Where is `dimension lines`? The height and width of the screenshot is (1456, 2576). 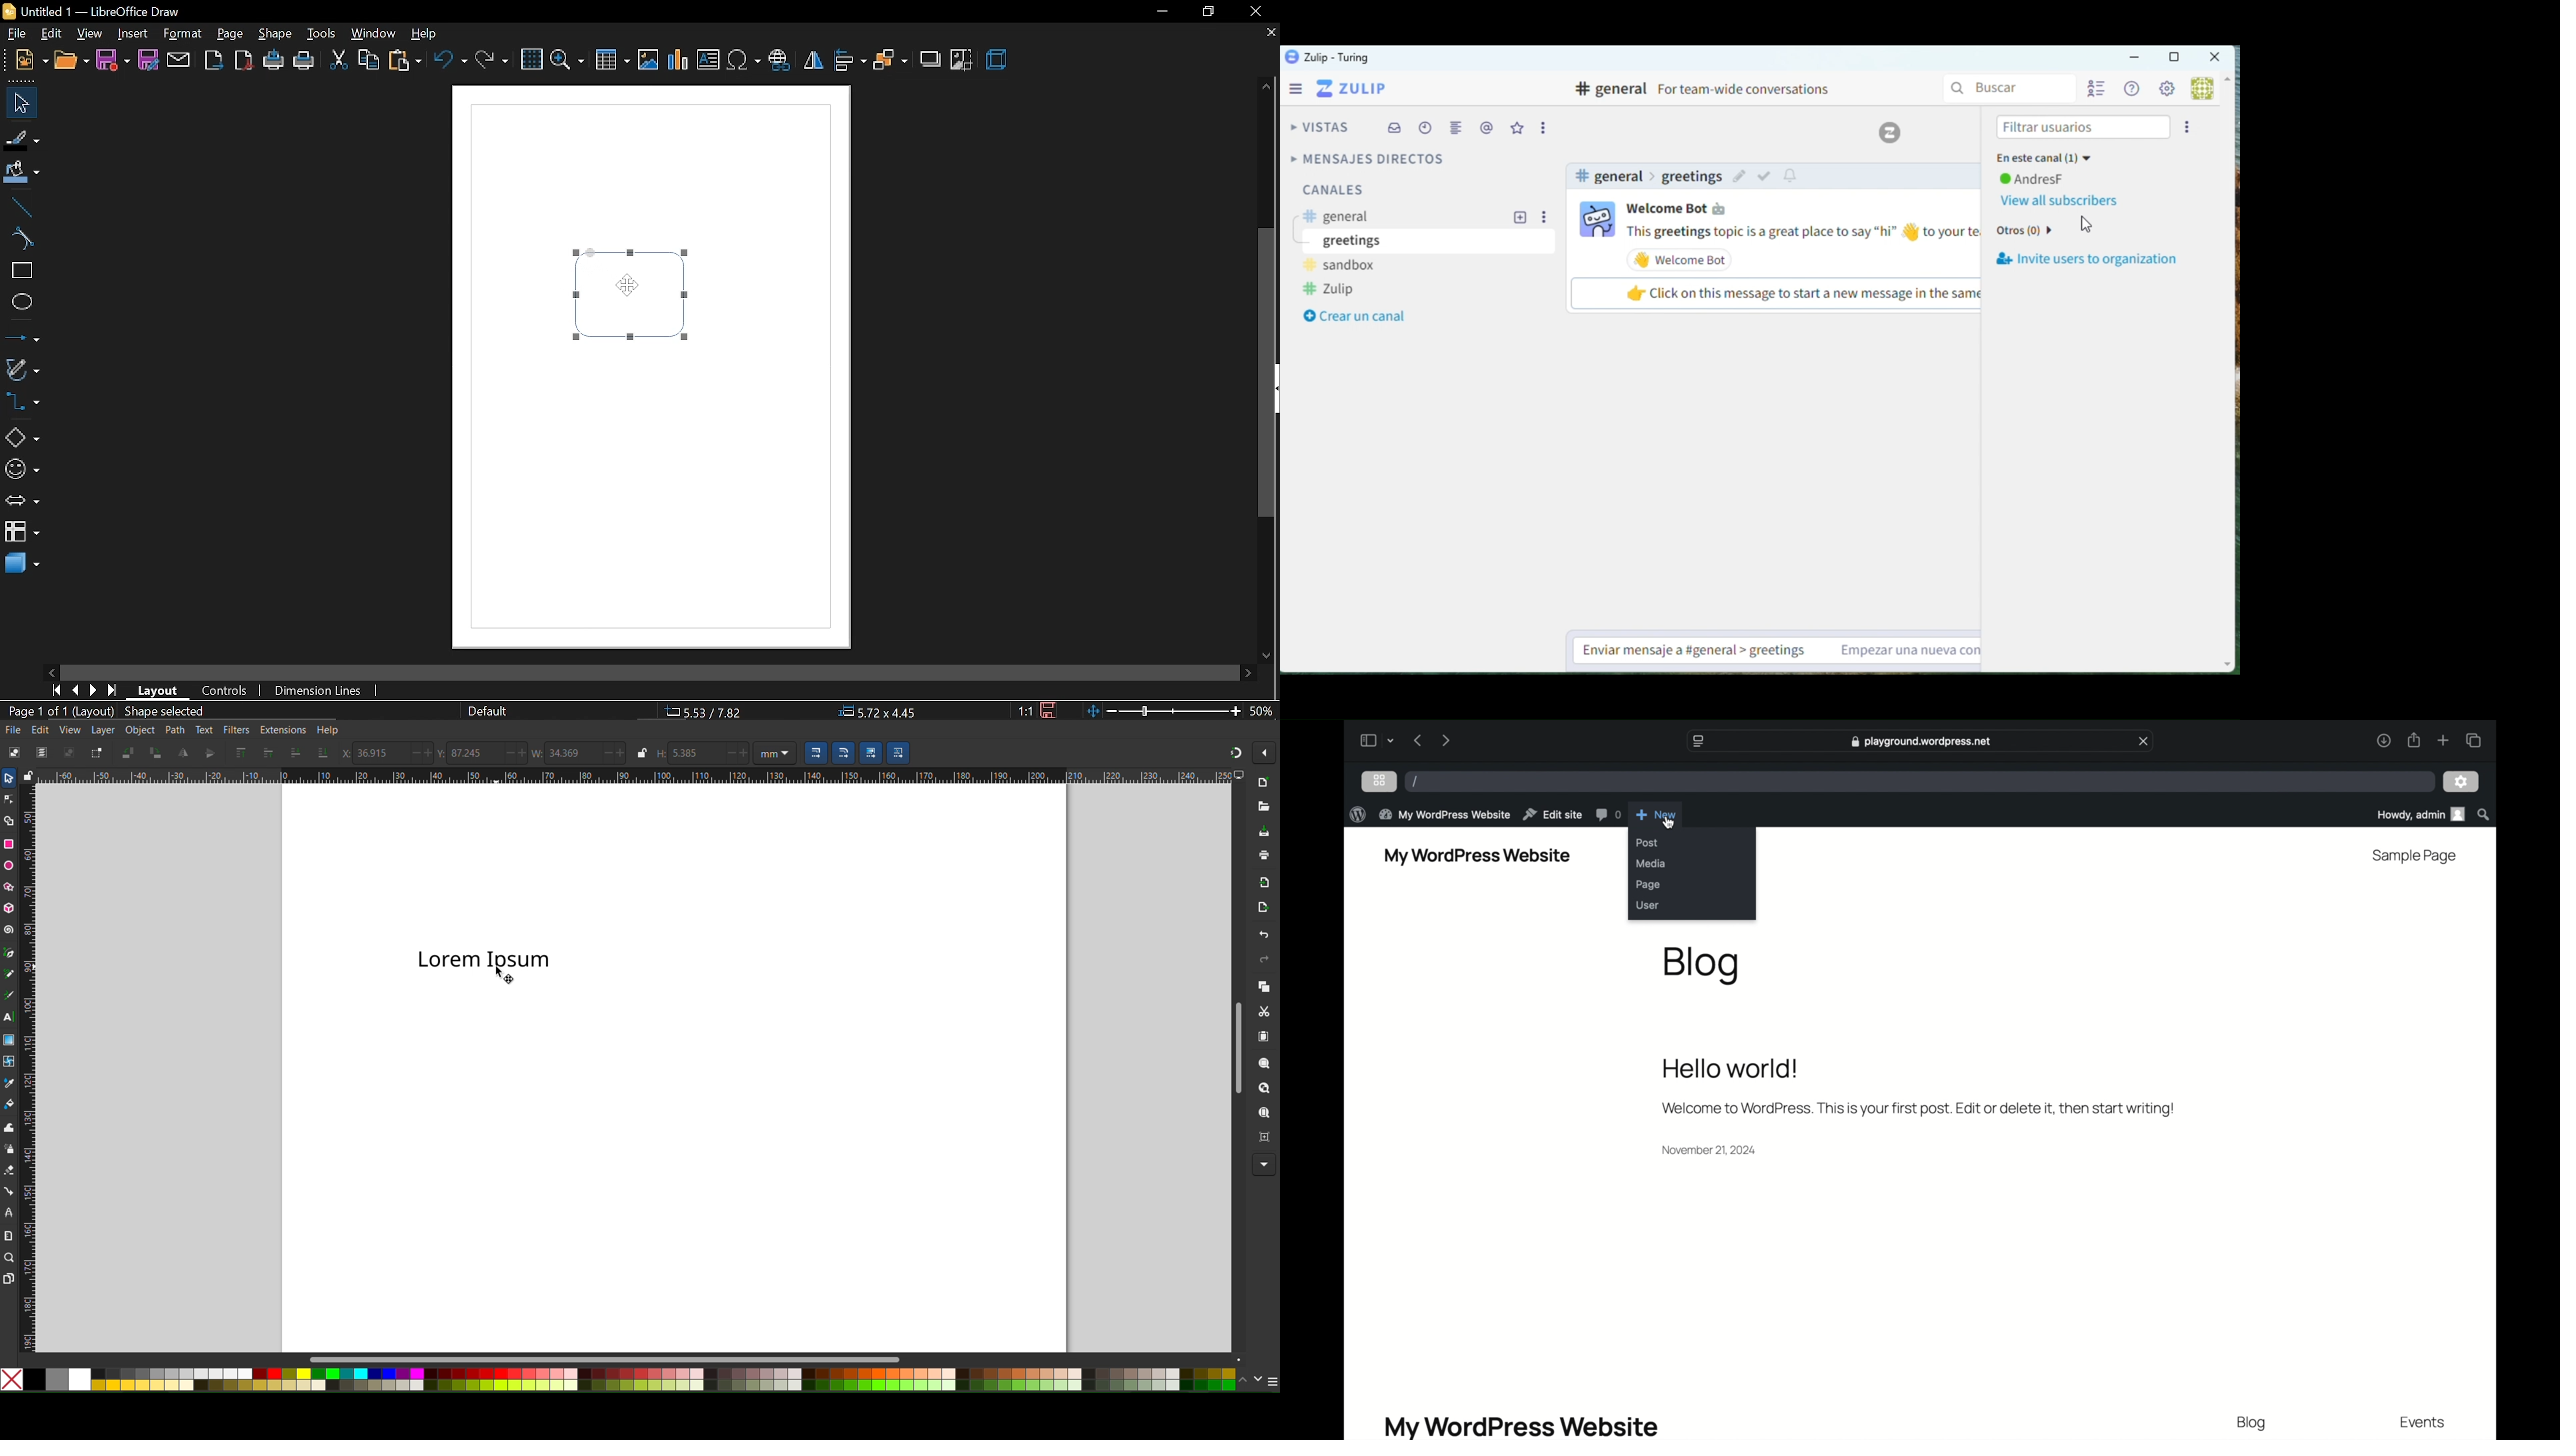
dimension lines is located at coordinates (319, 692).